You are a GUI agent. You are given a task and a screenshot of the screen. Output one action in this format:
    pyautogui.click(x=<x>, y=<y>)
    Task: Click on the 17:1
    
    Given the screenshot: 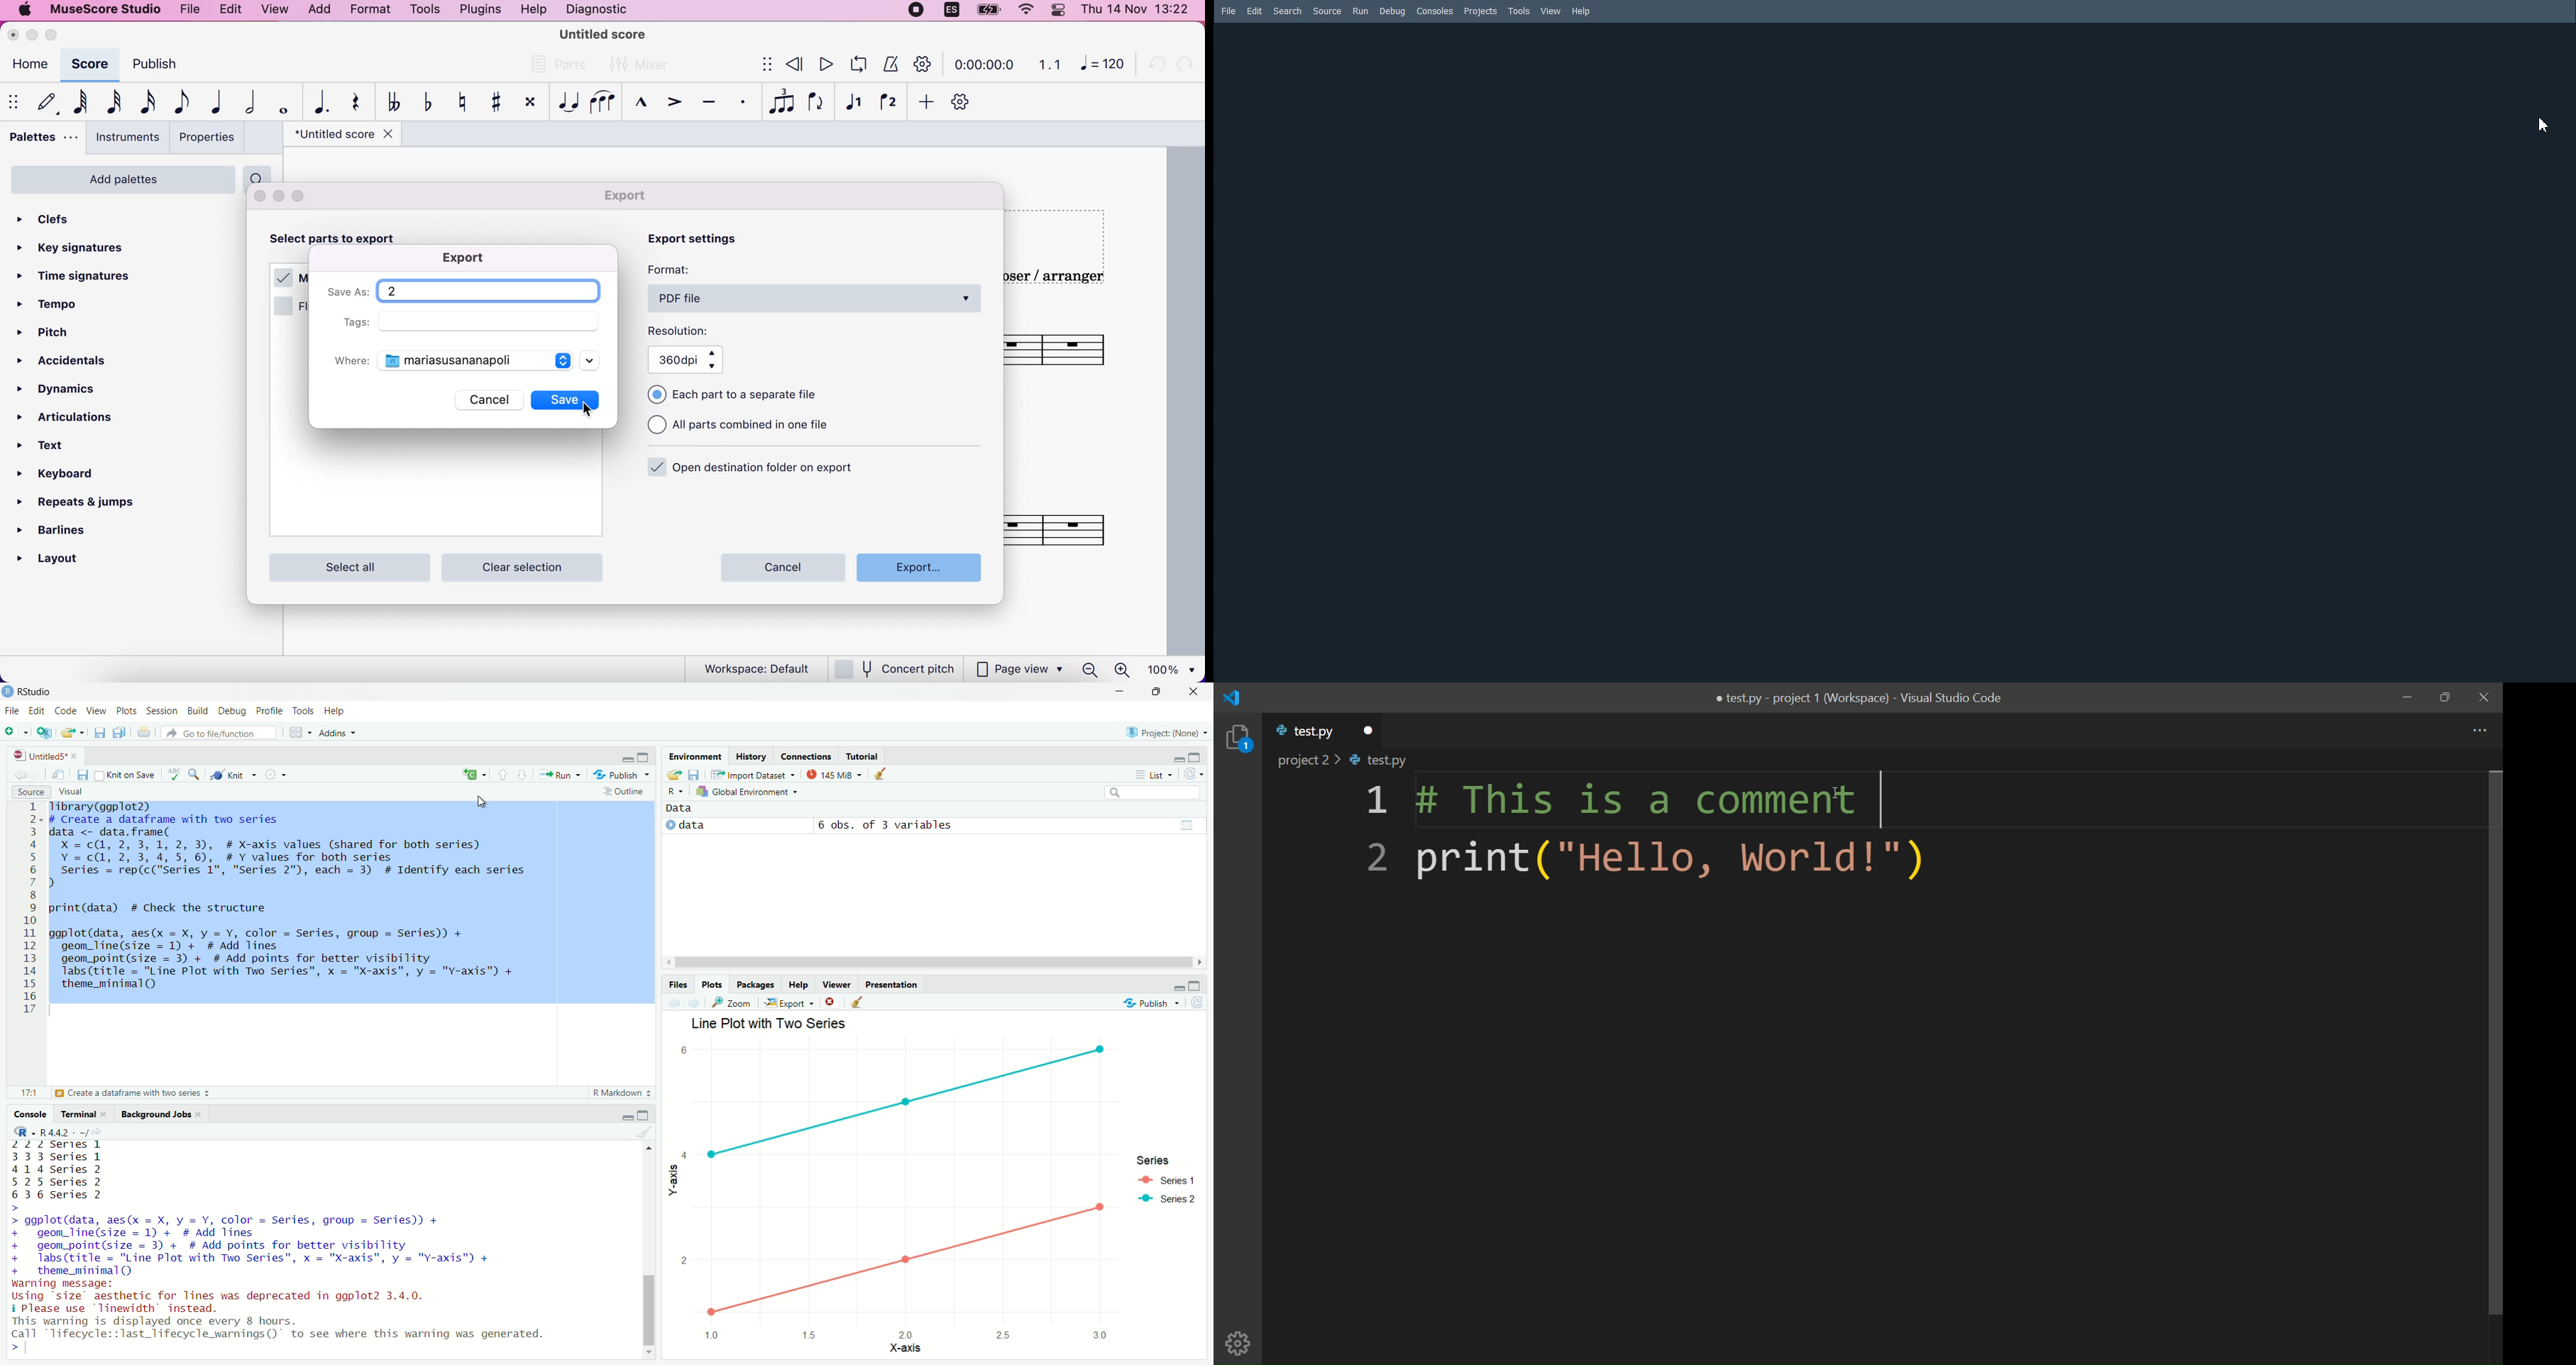 What is the action you would take?
    pyautogui.click(x=27, y=1093)
    